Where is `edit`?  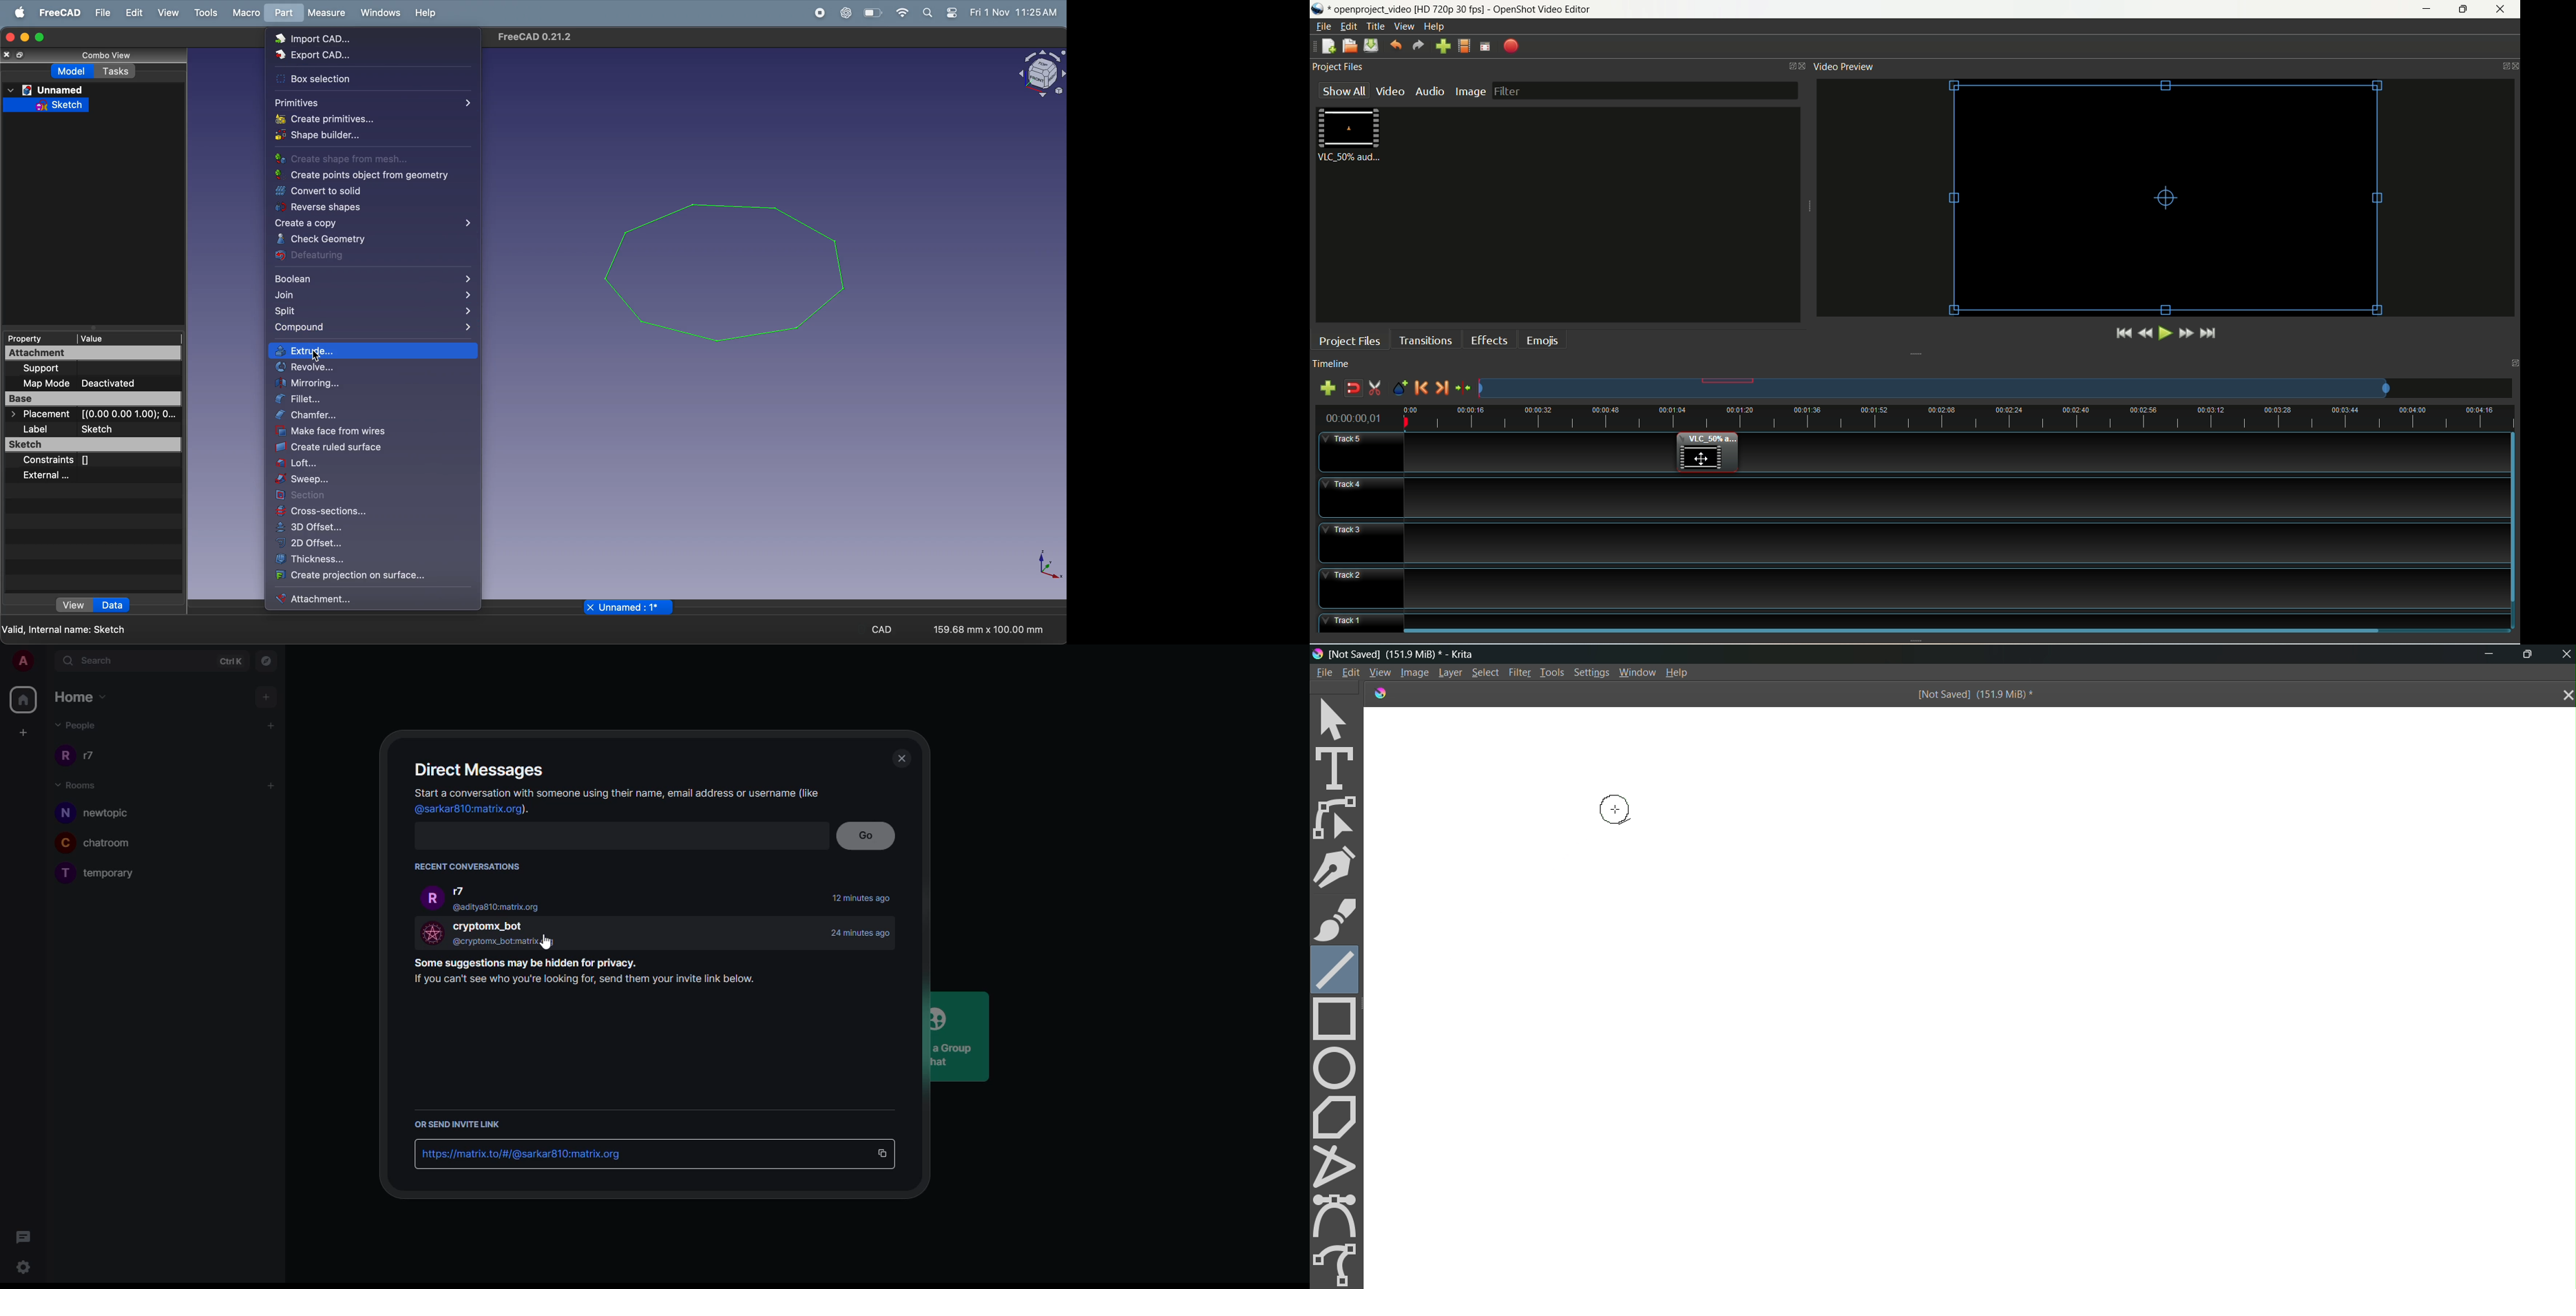
edit is located at coordinates (131, 12).